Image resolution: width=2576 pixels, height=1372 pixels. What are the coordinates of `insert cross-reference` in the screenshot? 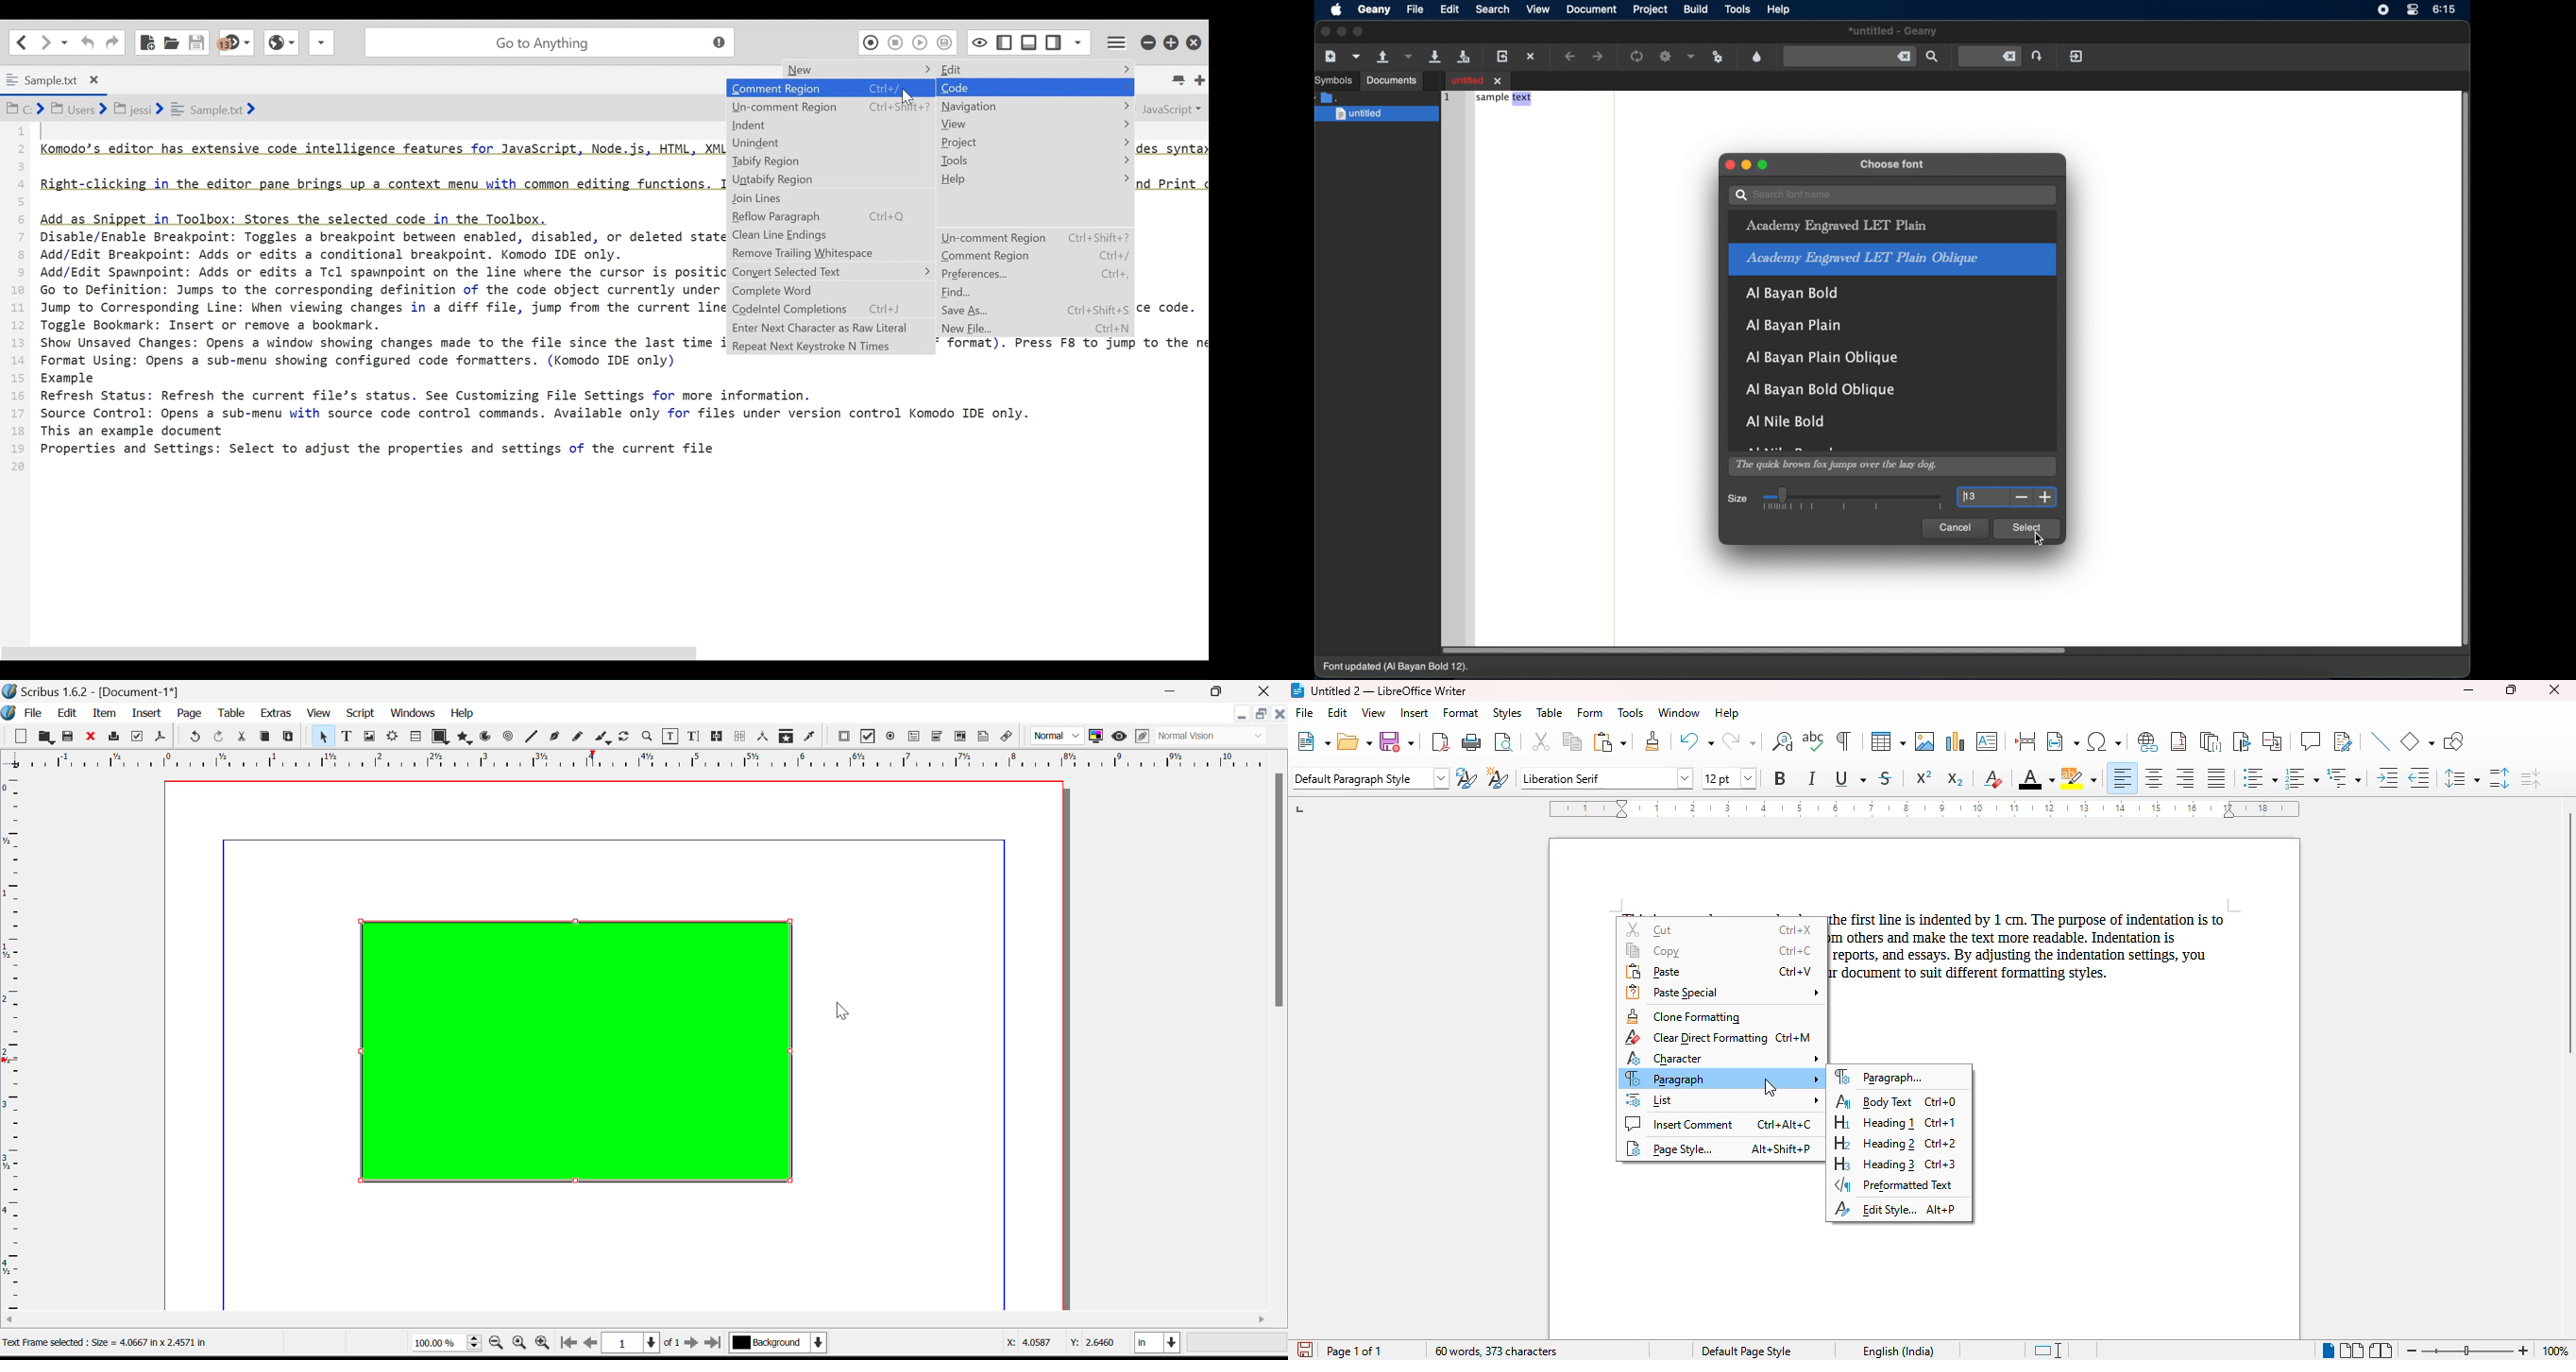 It's located at (2272, 741).